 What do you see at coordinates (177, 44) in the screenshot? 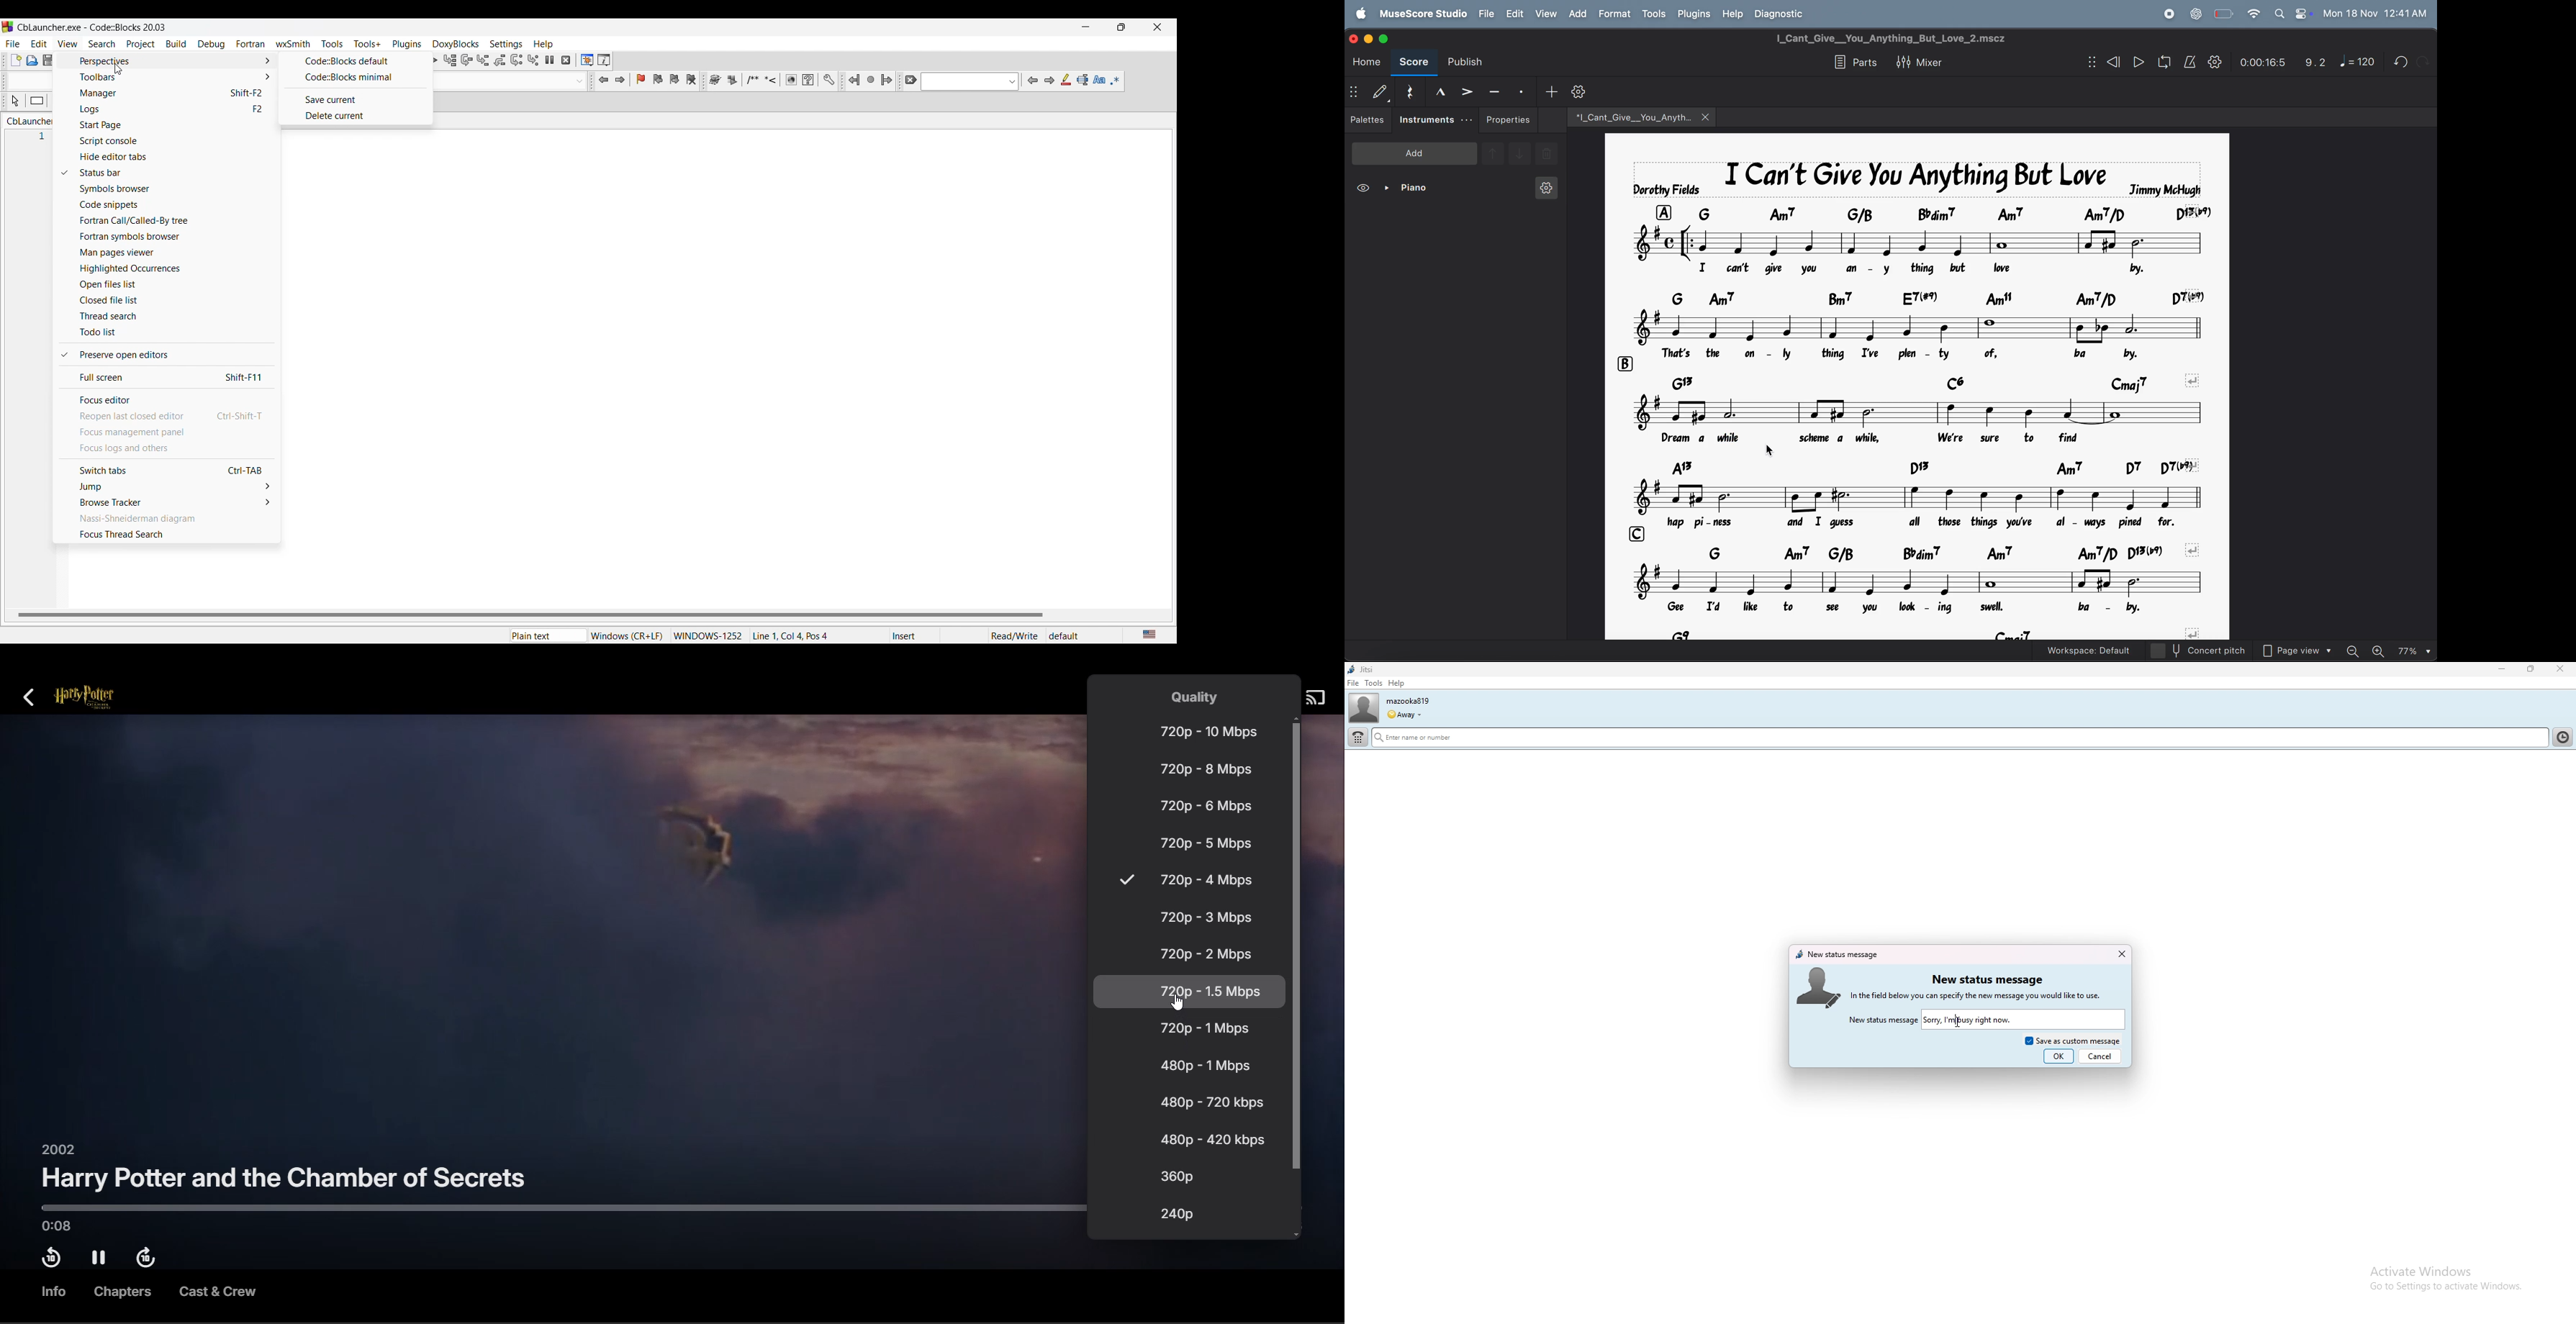
I see `Build menu` at bounding box center [177, 44].